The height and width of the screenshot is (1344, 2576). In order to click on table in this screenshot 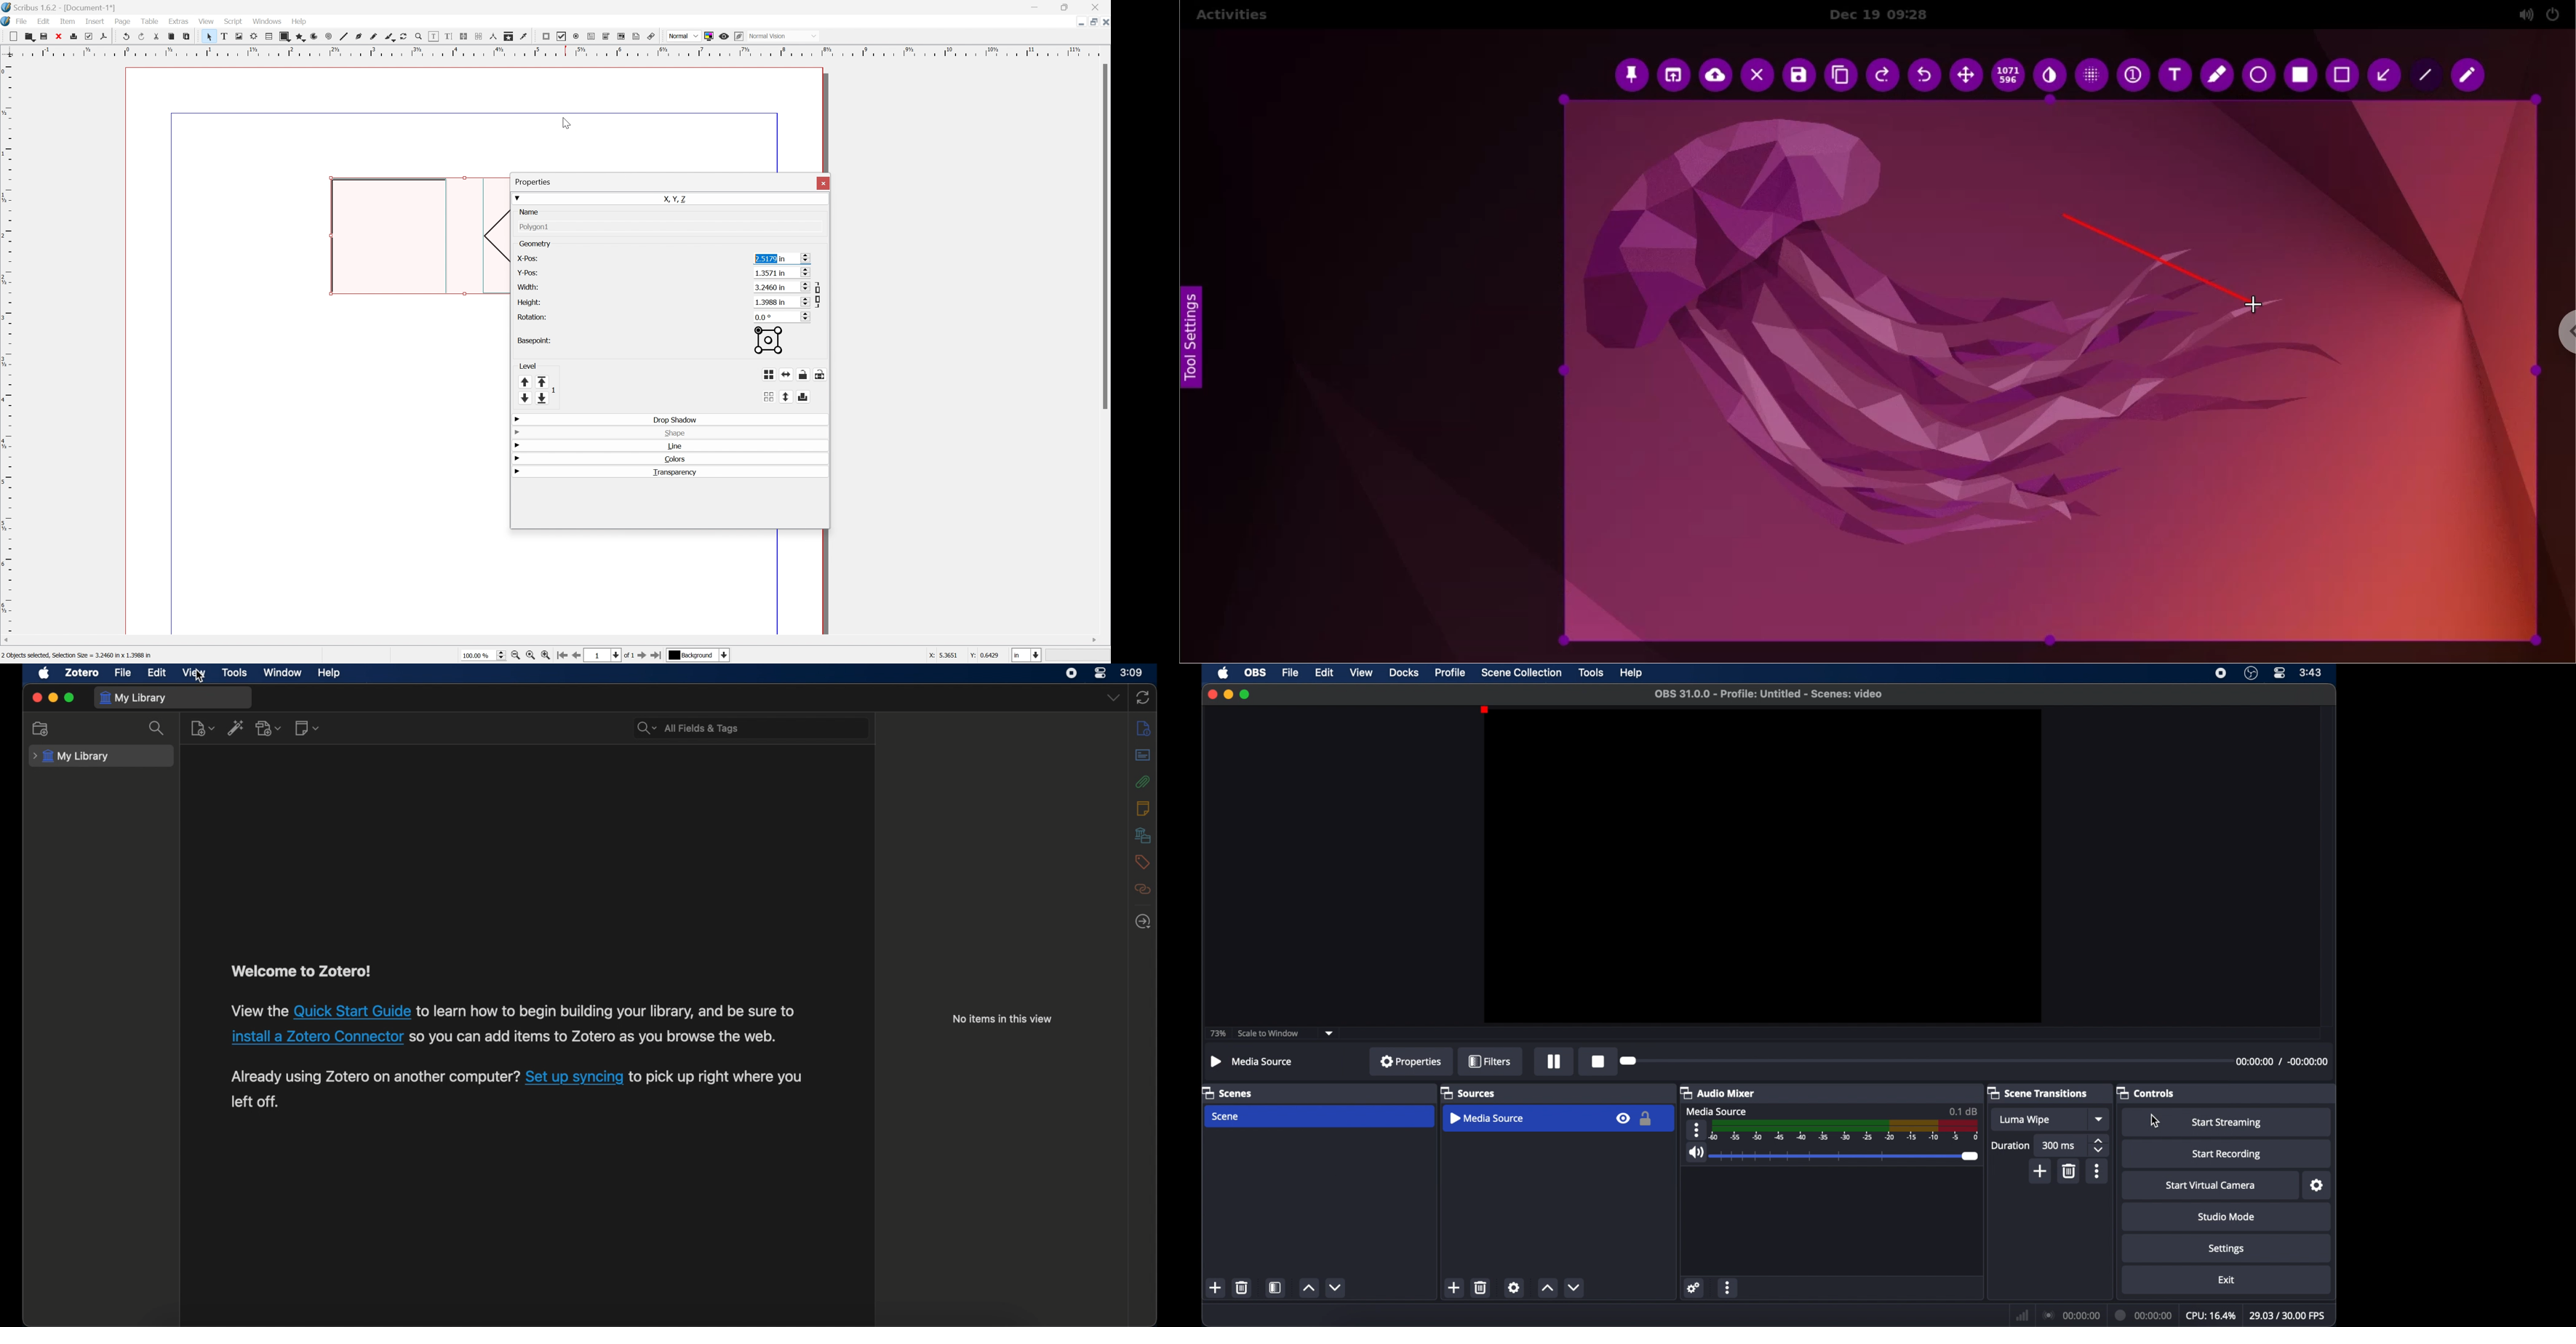, I will do `click(152, 22)`.